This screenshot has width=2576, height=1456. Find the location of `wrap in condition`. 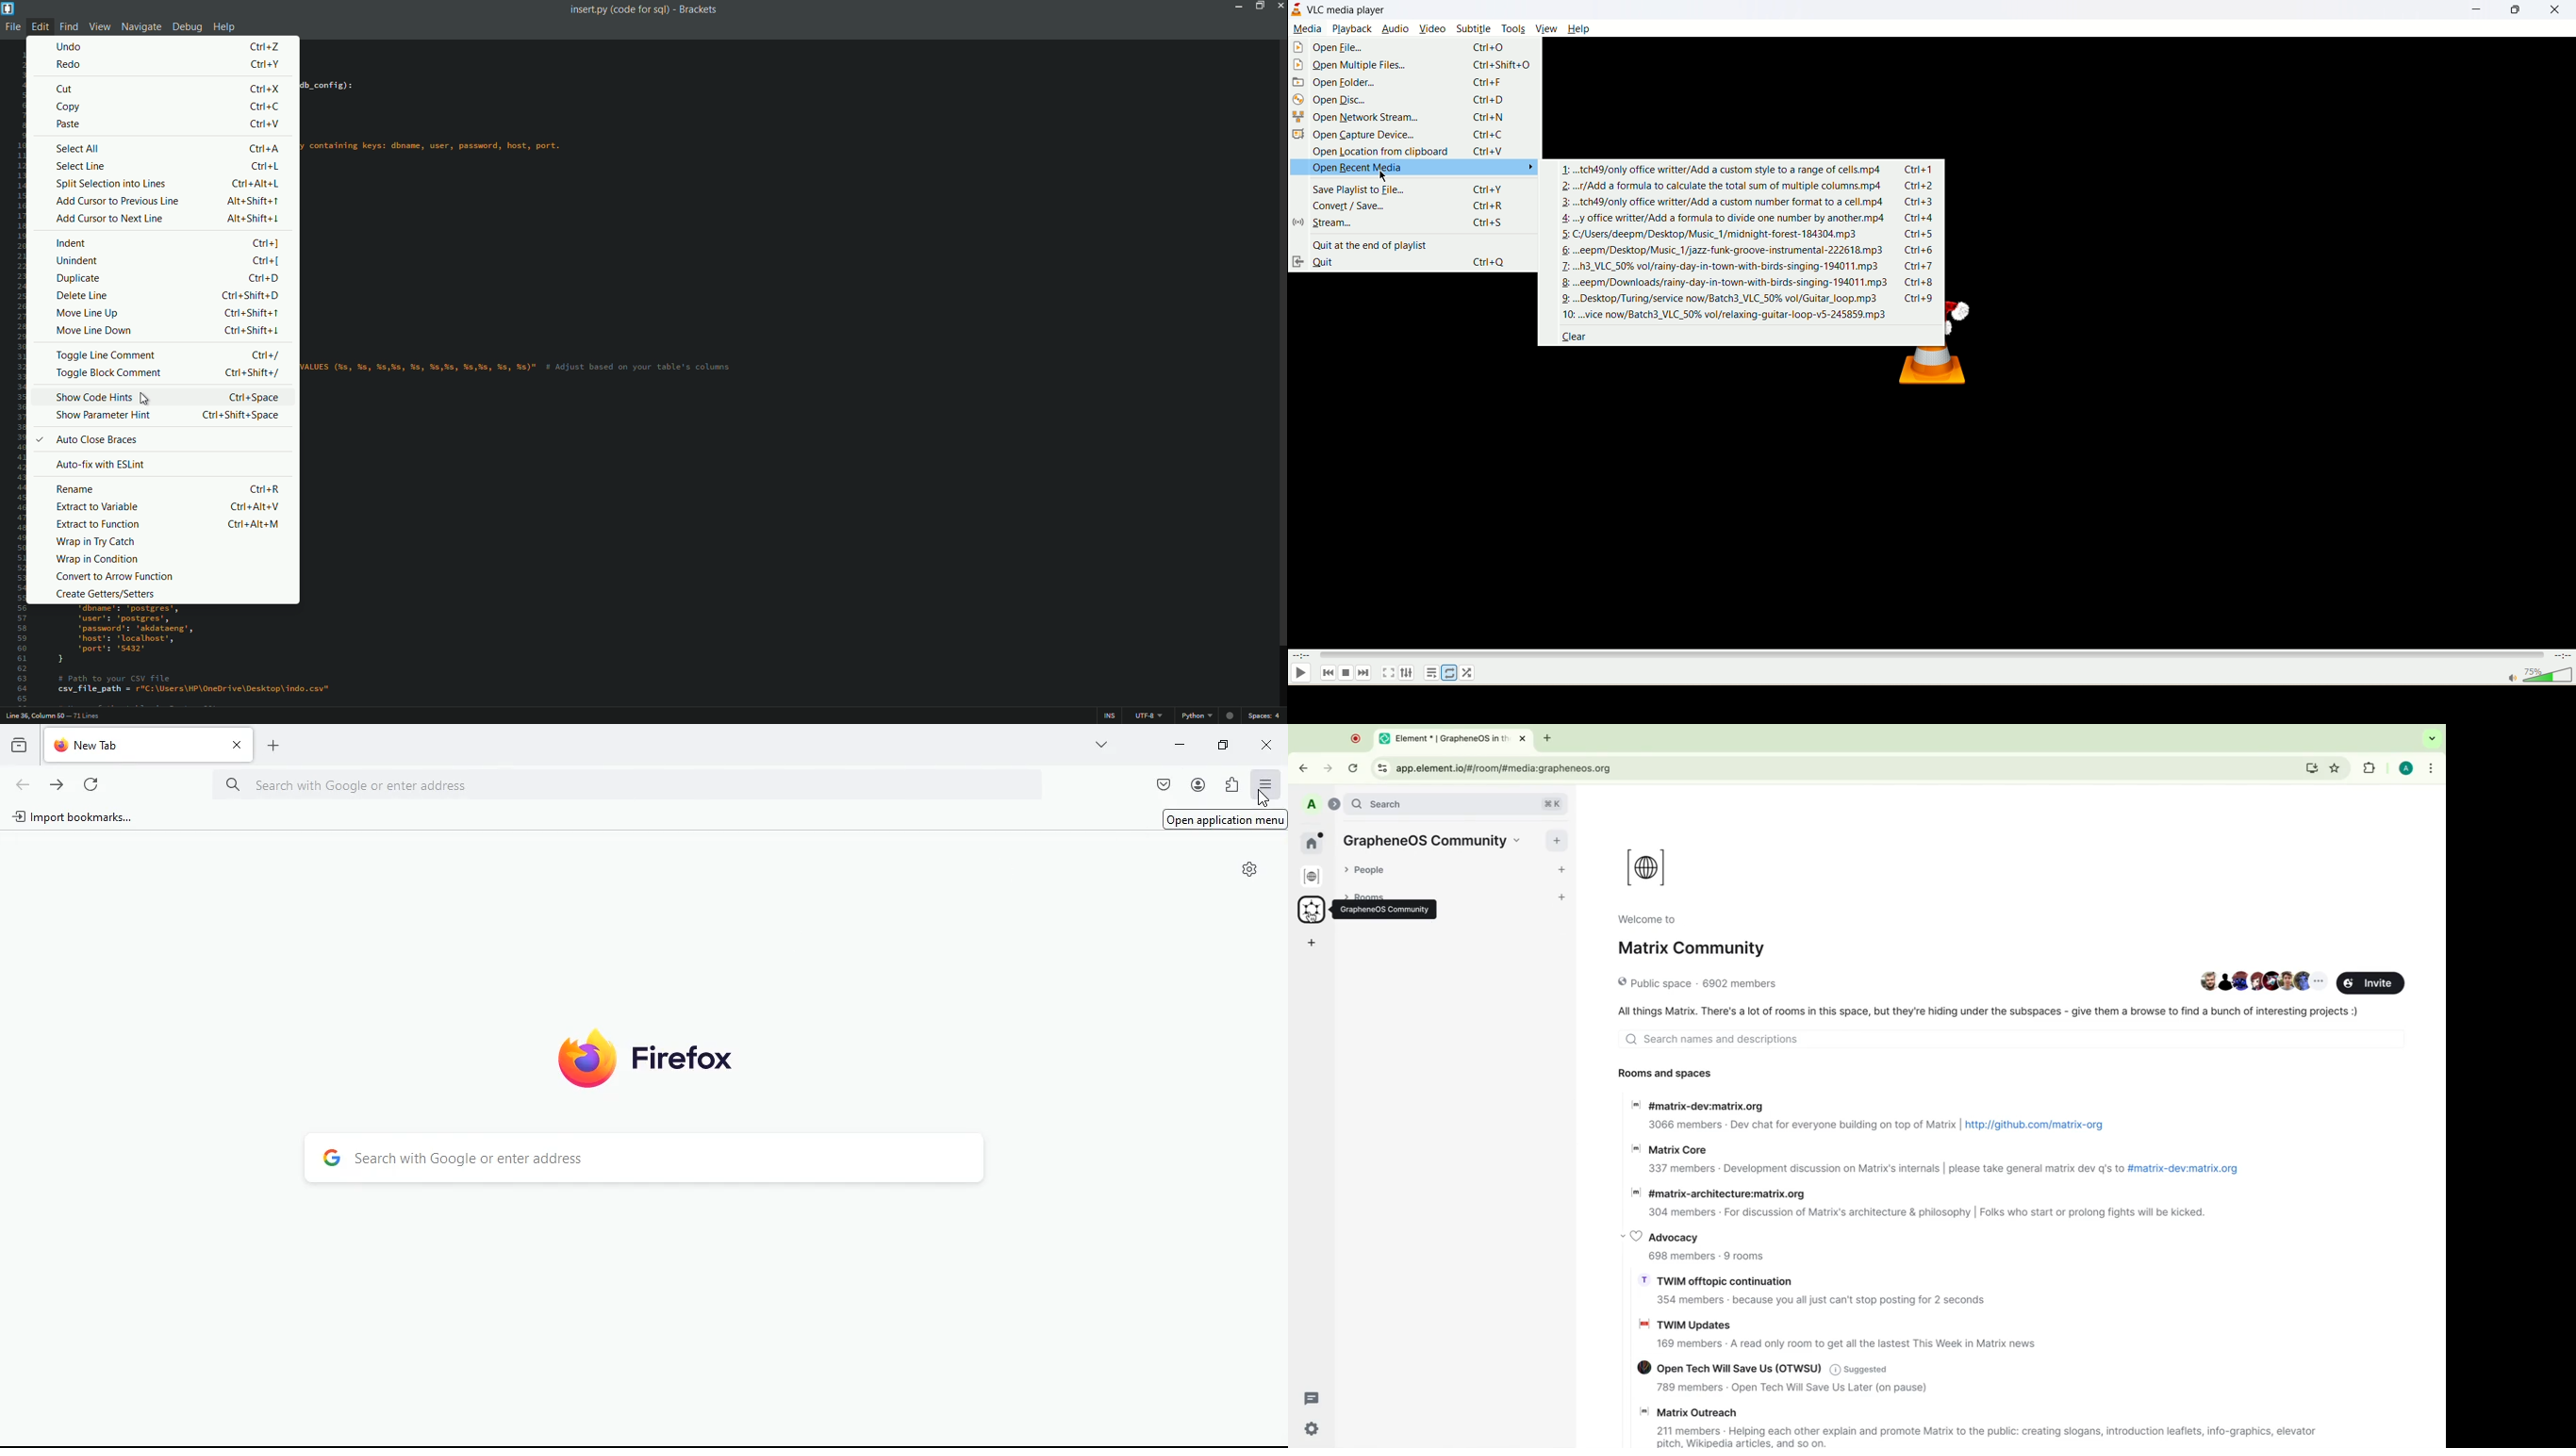

wrap in condition is located at coordinates (94, 559).